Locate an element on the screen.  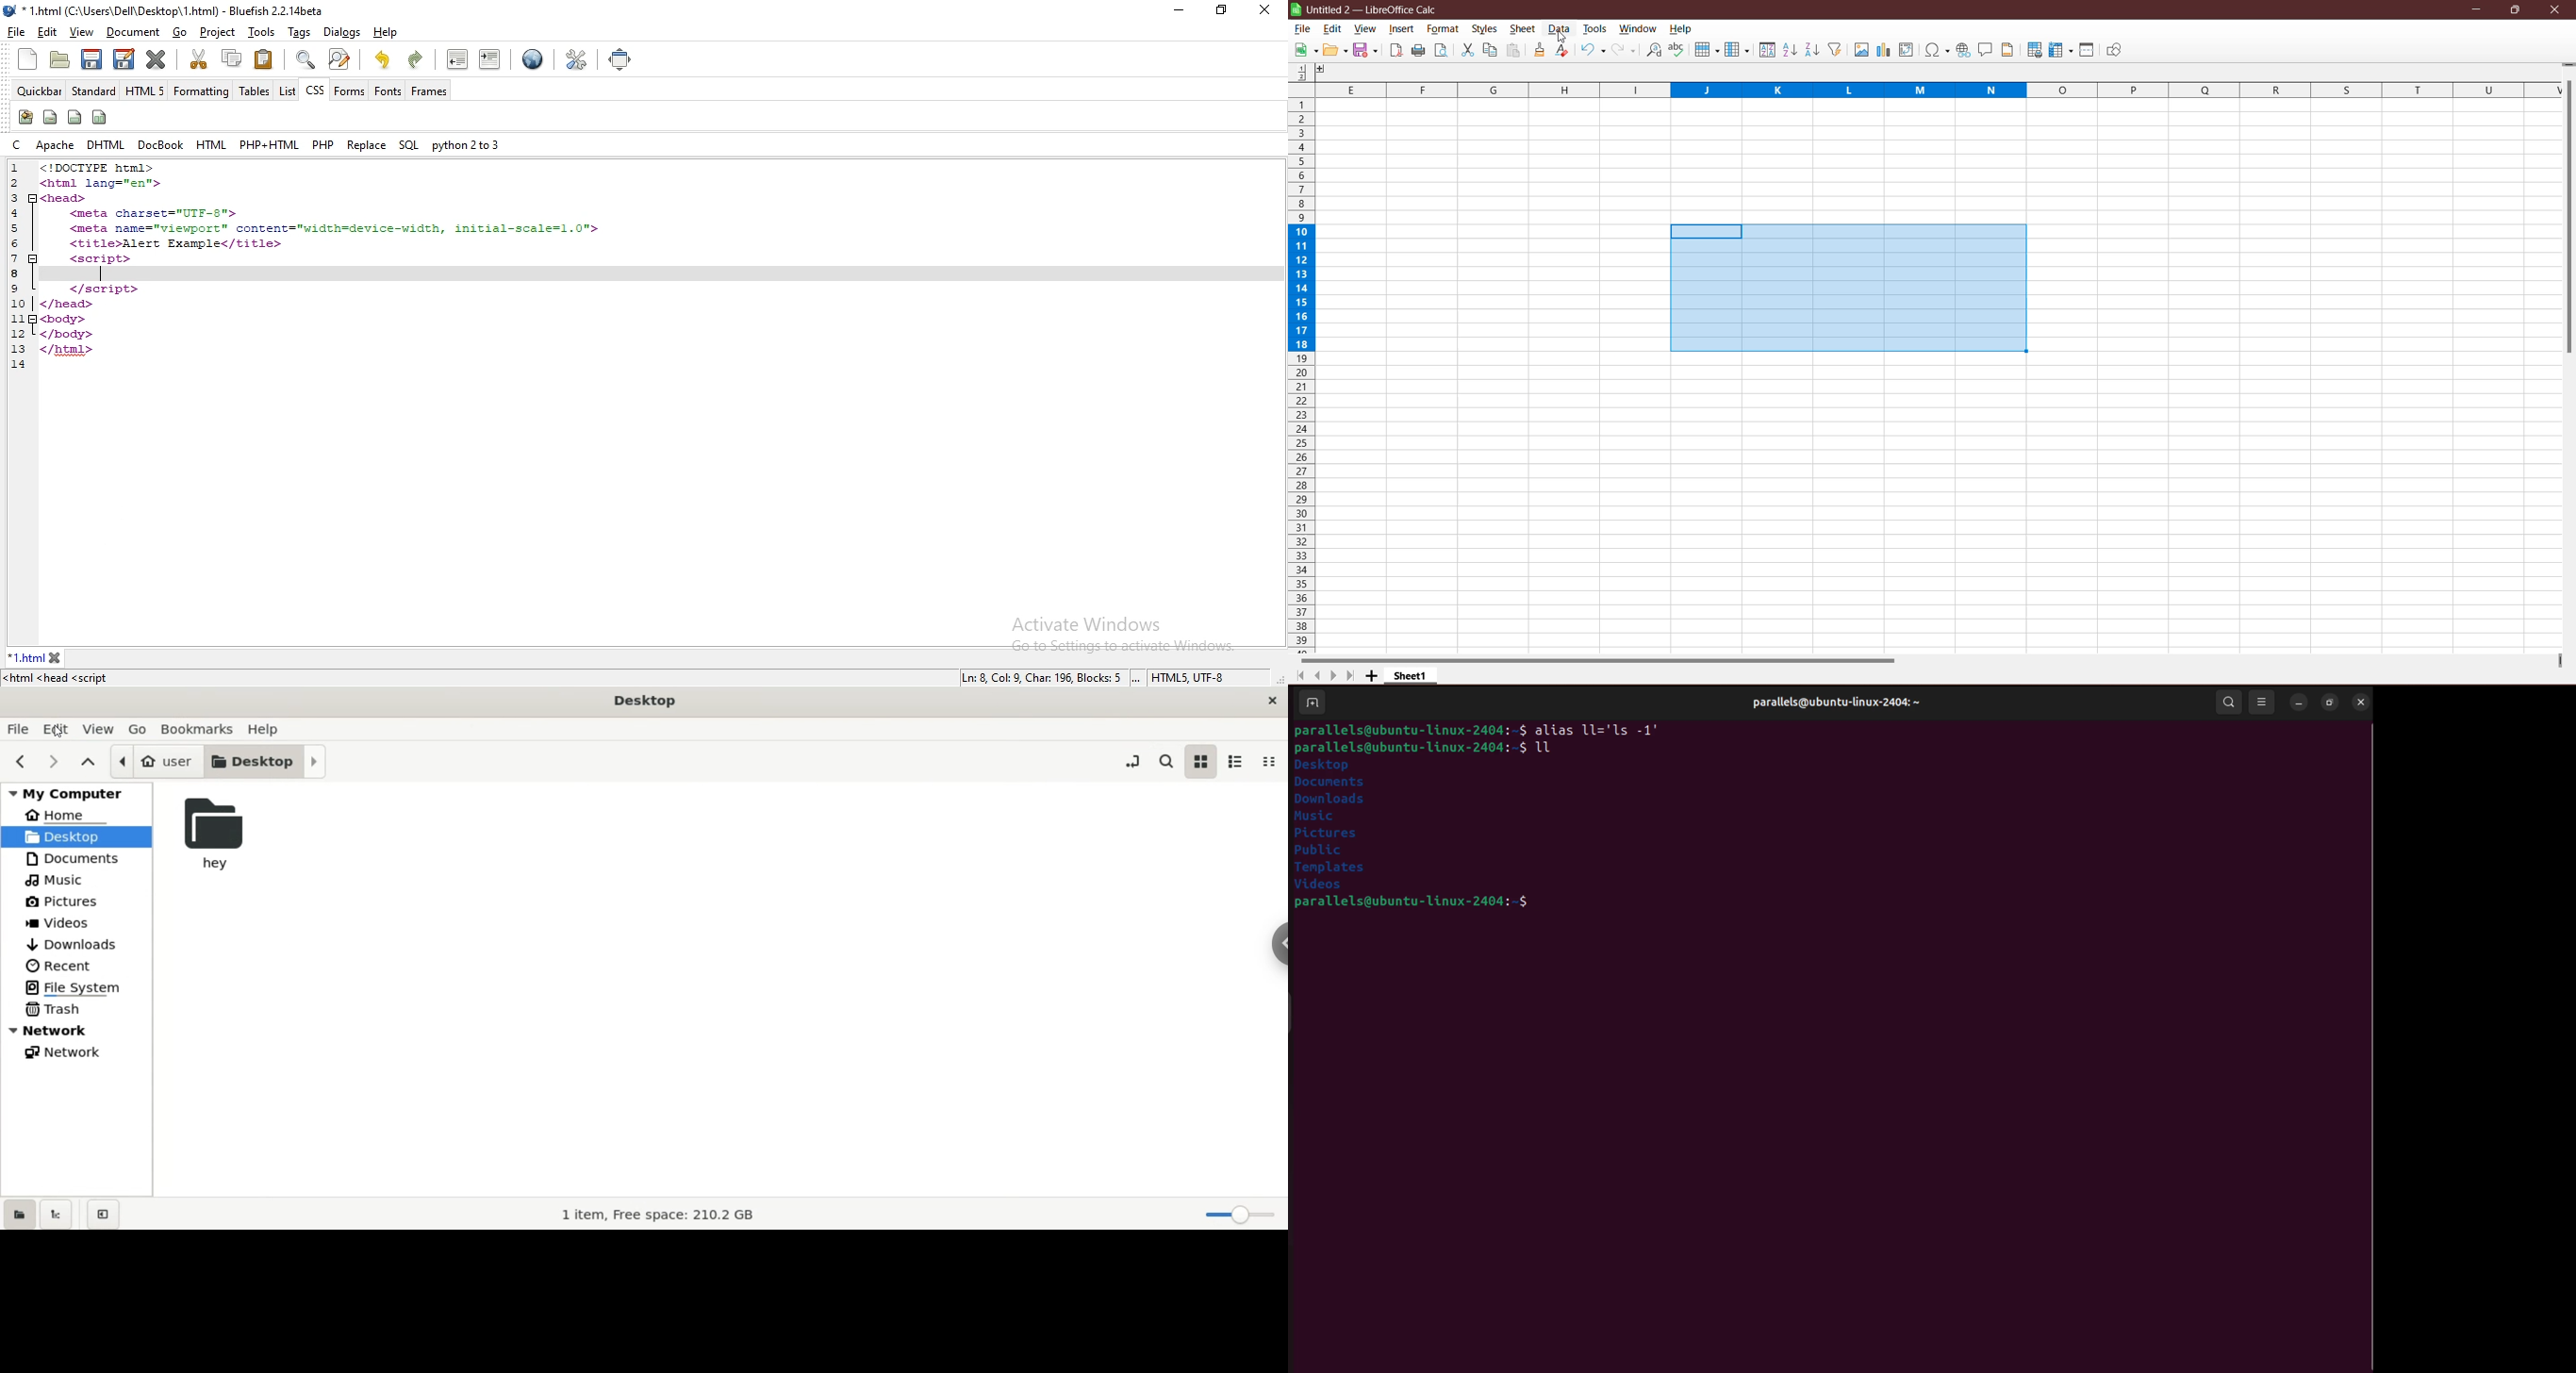
Clear Formatting is located at coordinates (1563, 50).